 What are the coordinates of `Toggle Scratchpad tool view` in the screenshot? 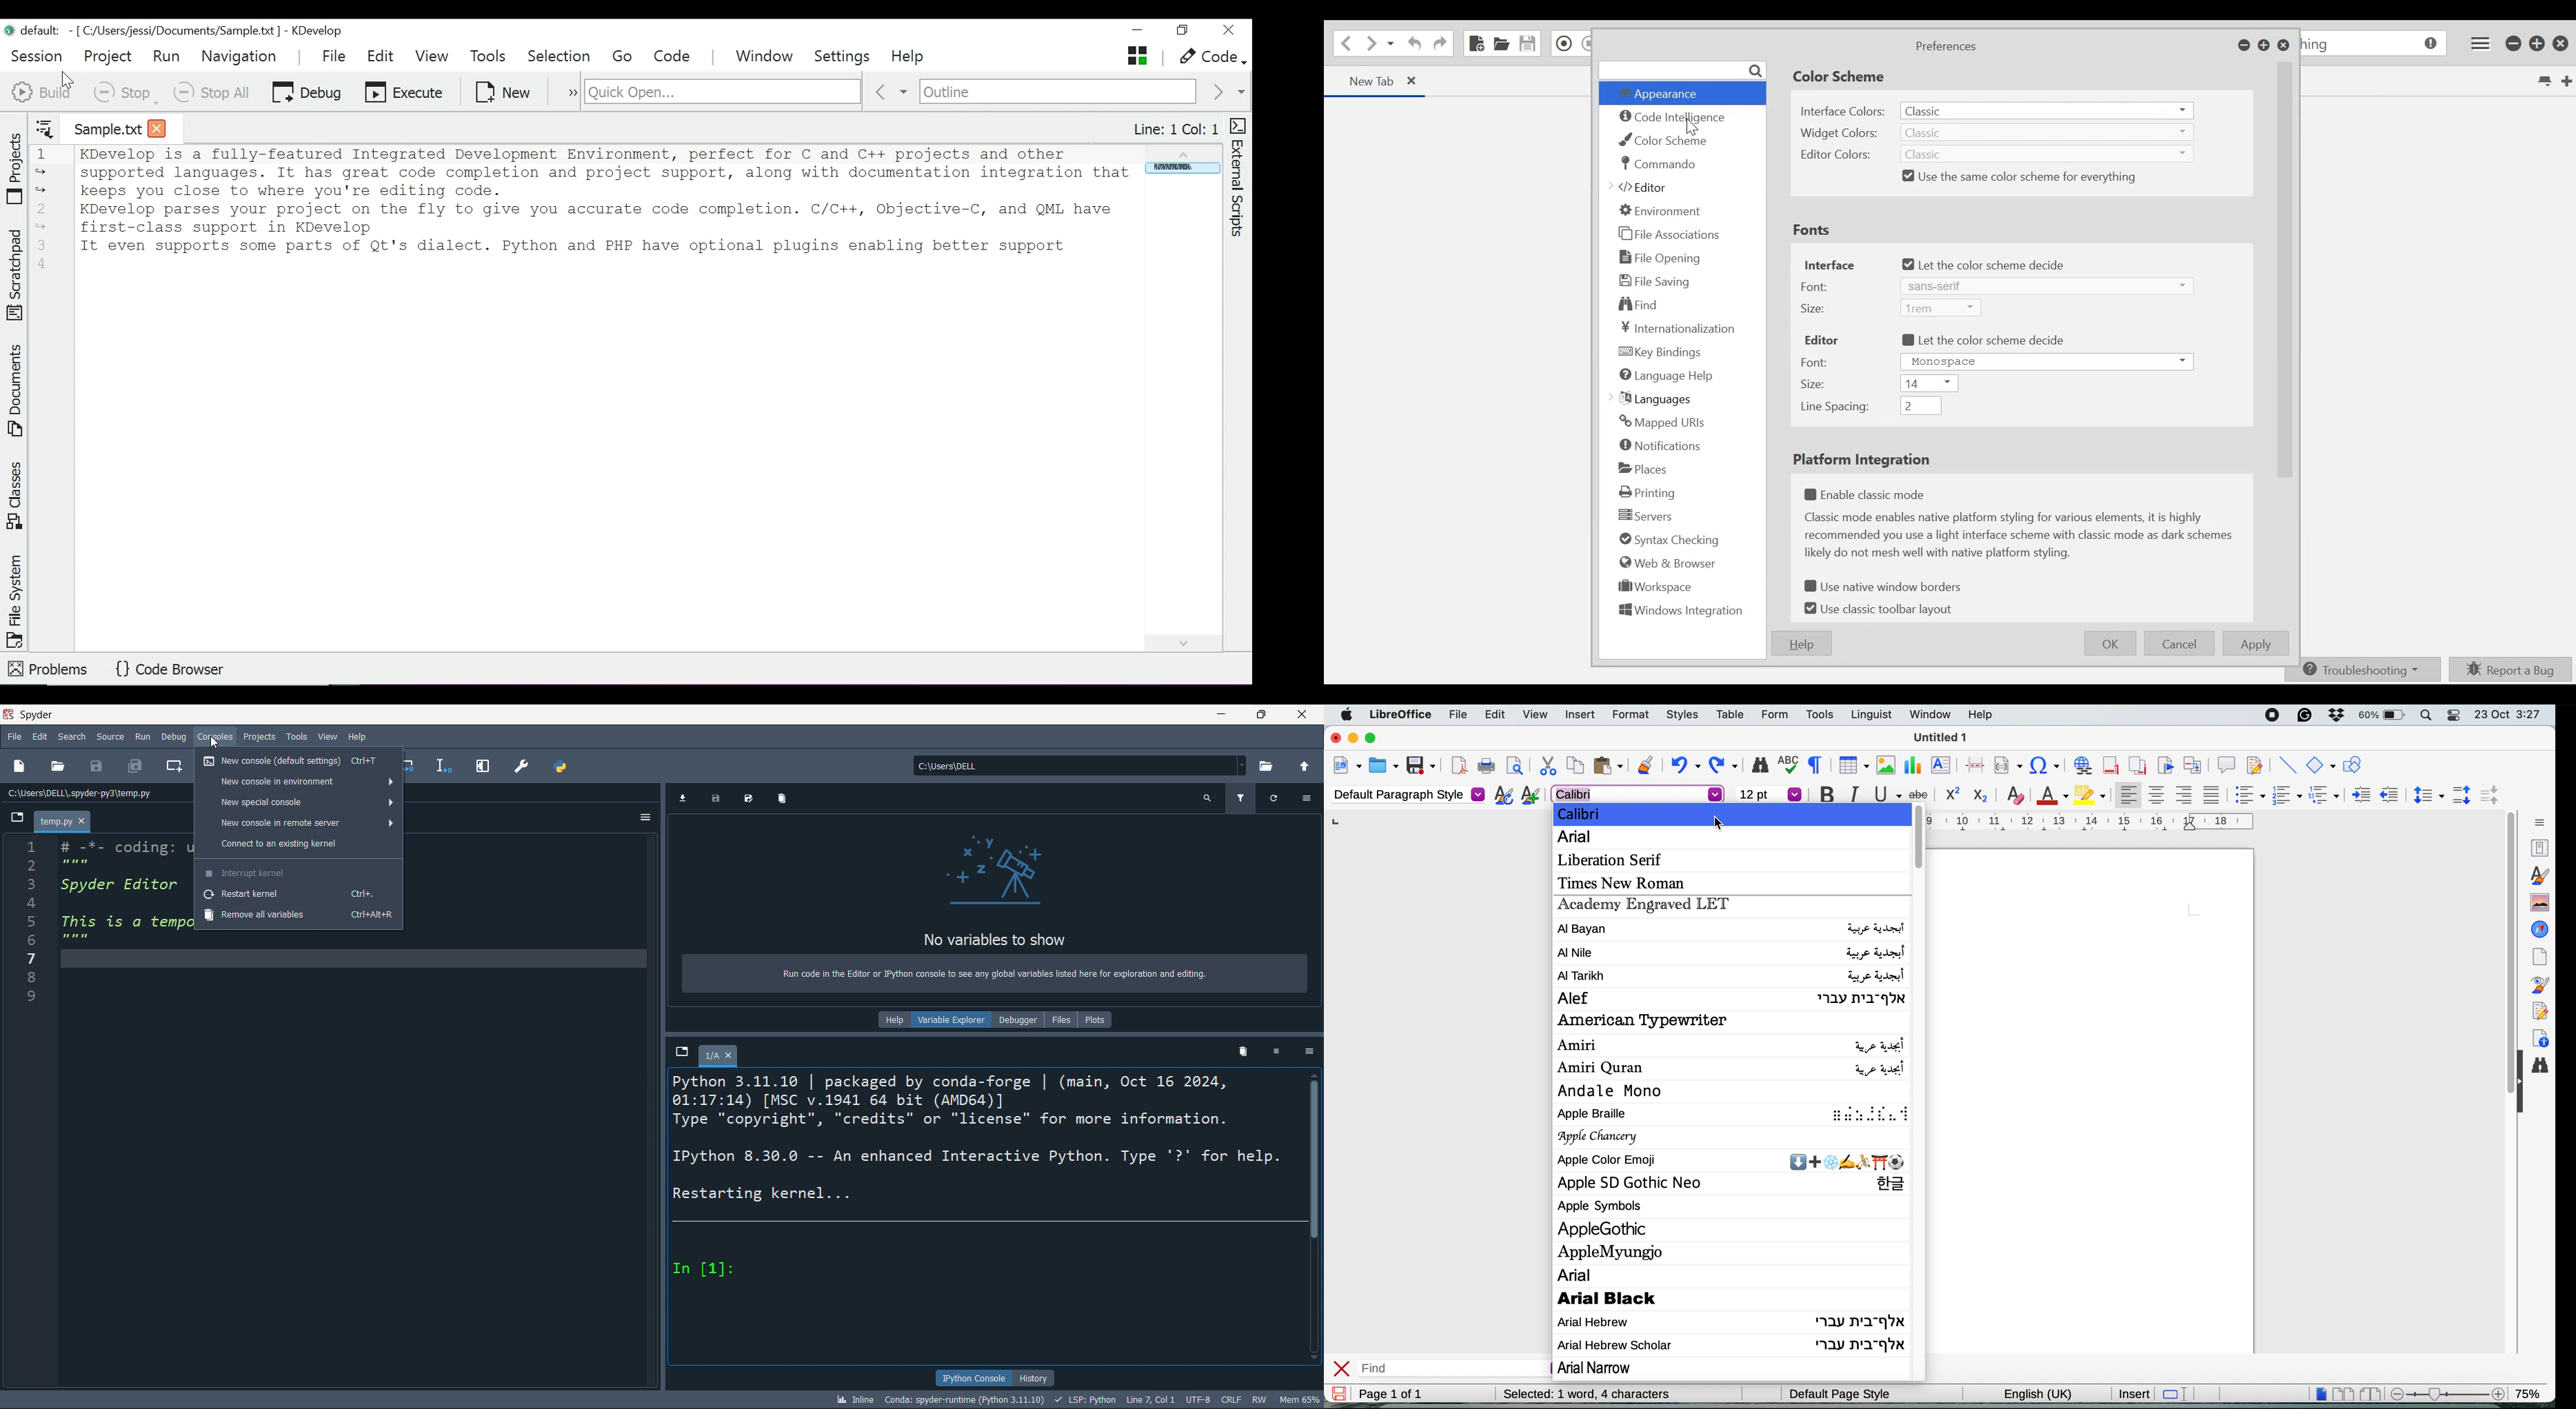 It's located at (14, 272).